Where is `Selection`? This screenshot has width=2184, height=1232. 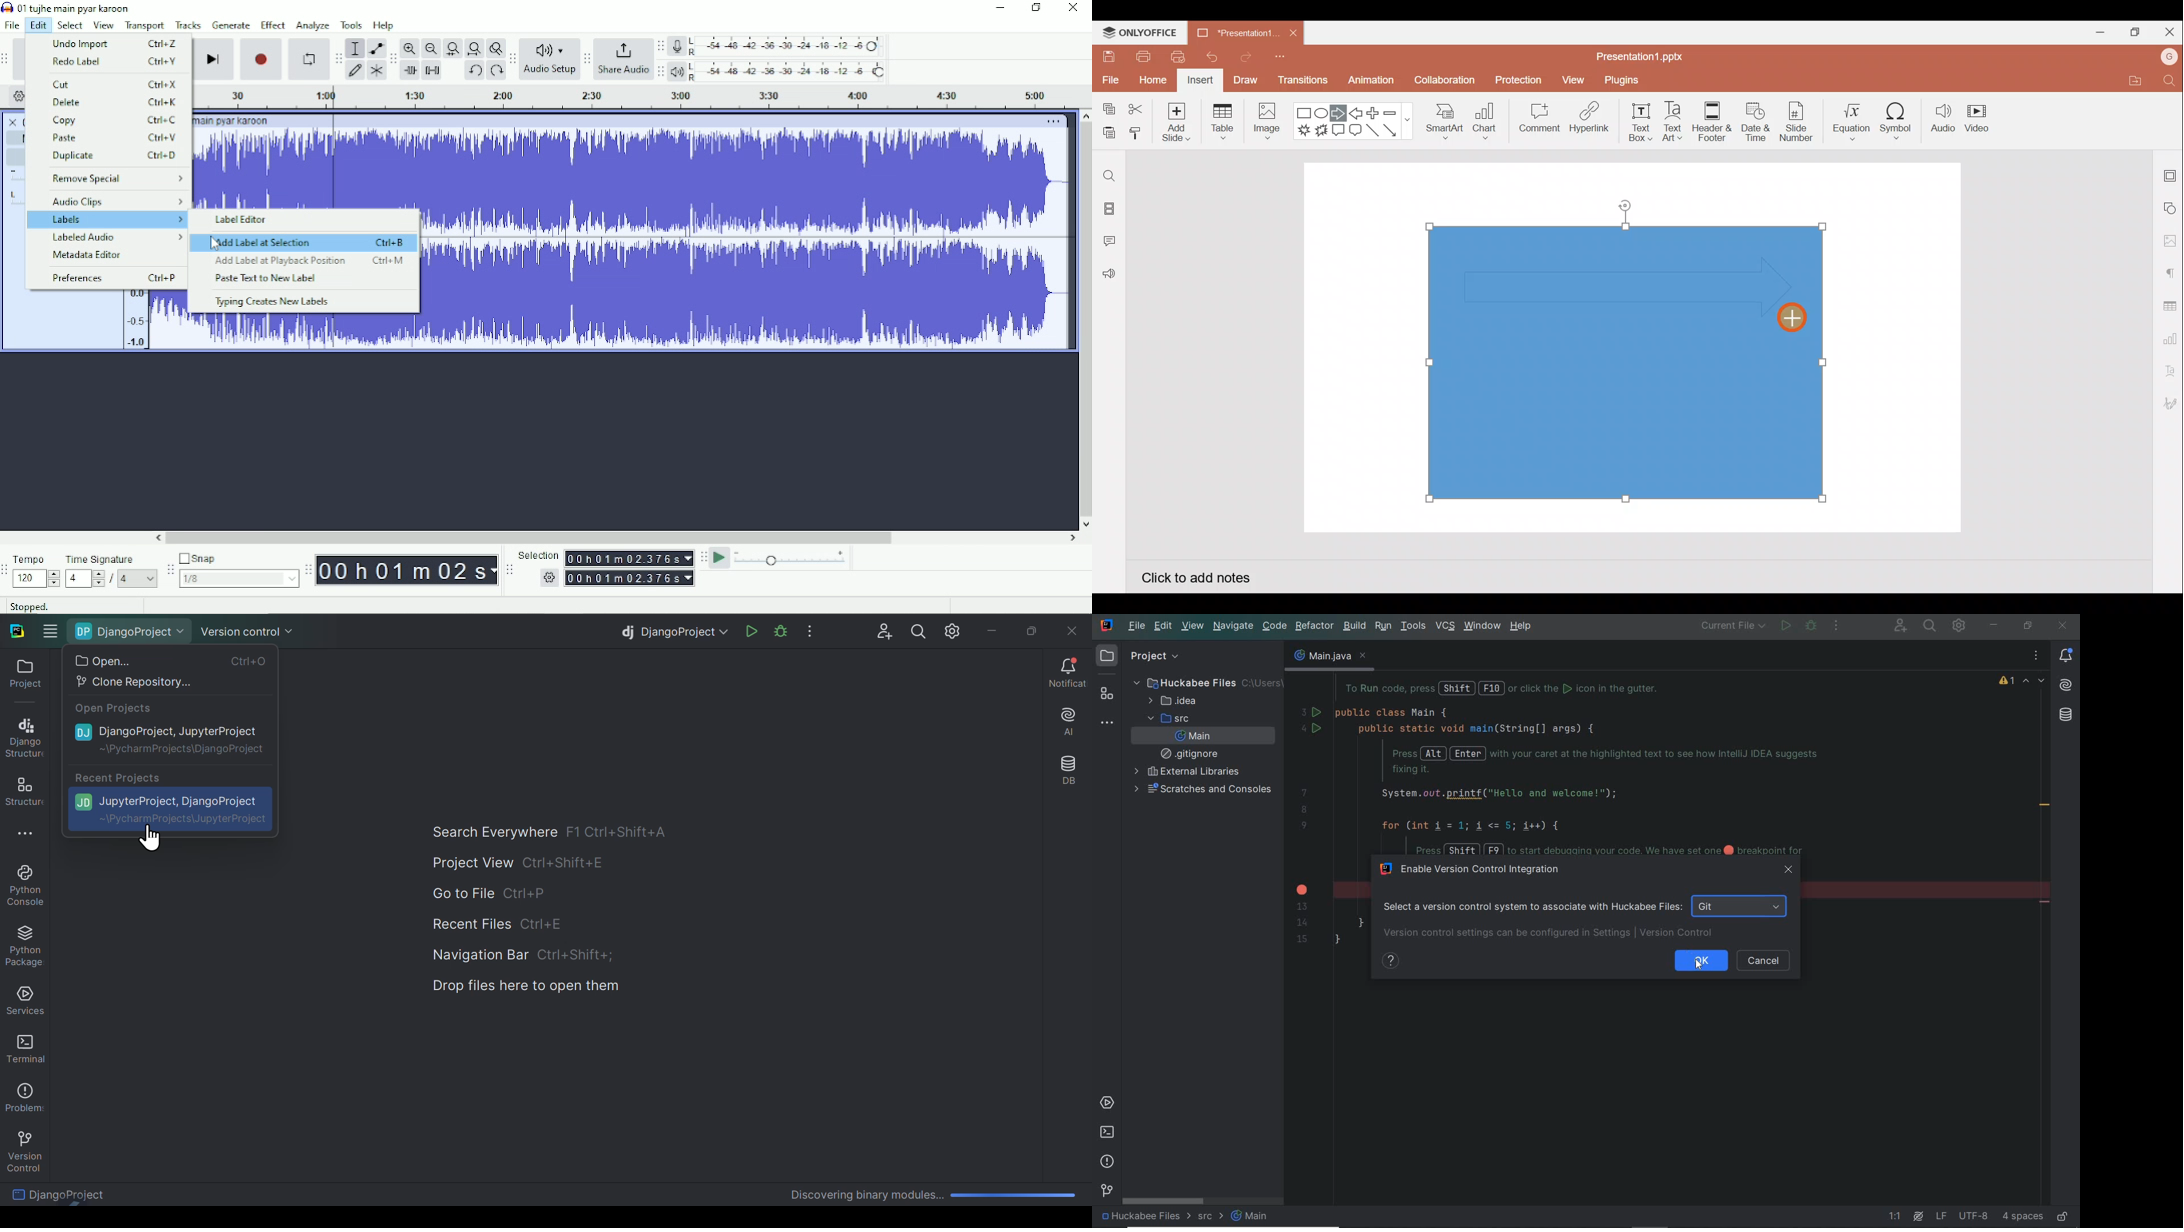 Selection is located at coordinates (606, 568).